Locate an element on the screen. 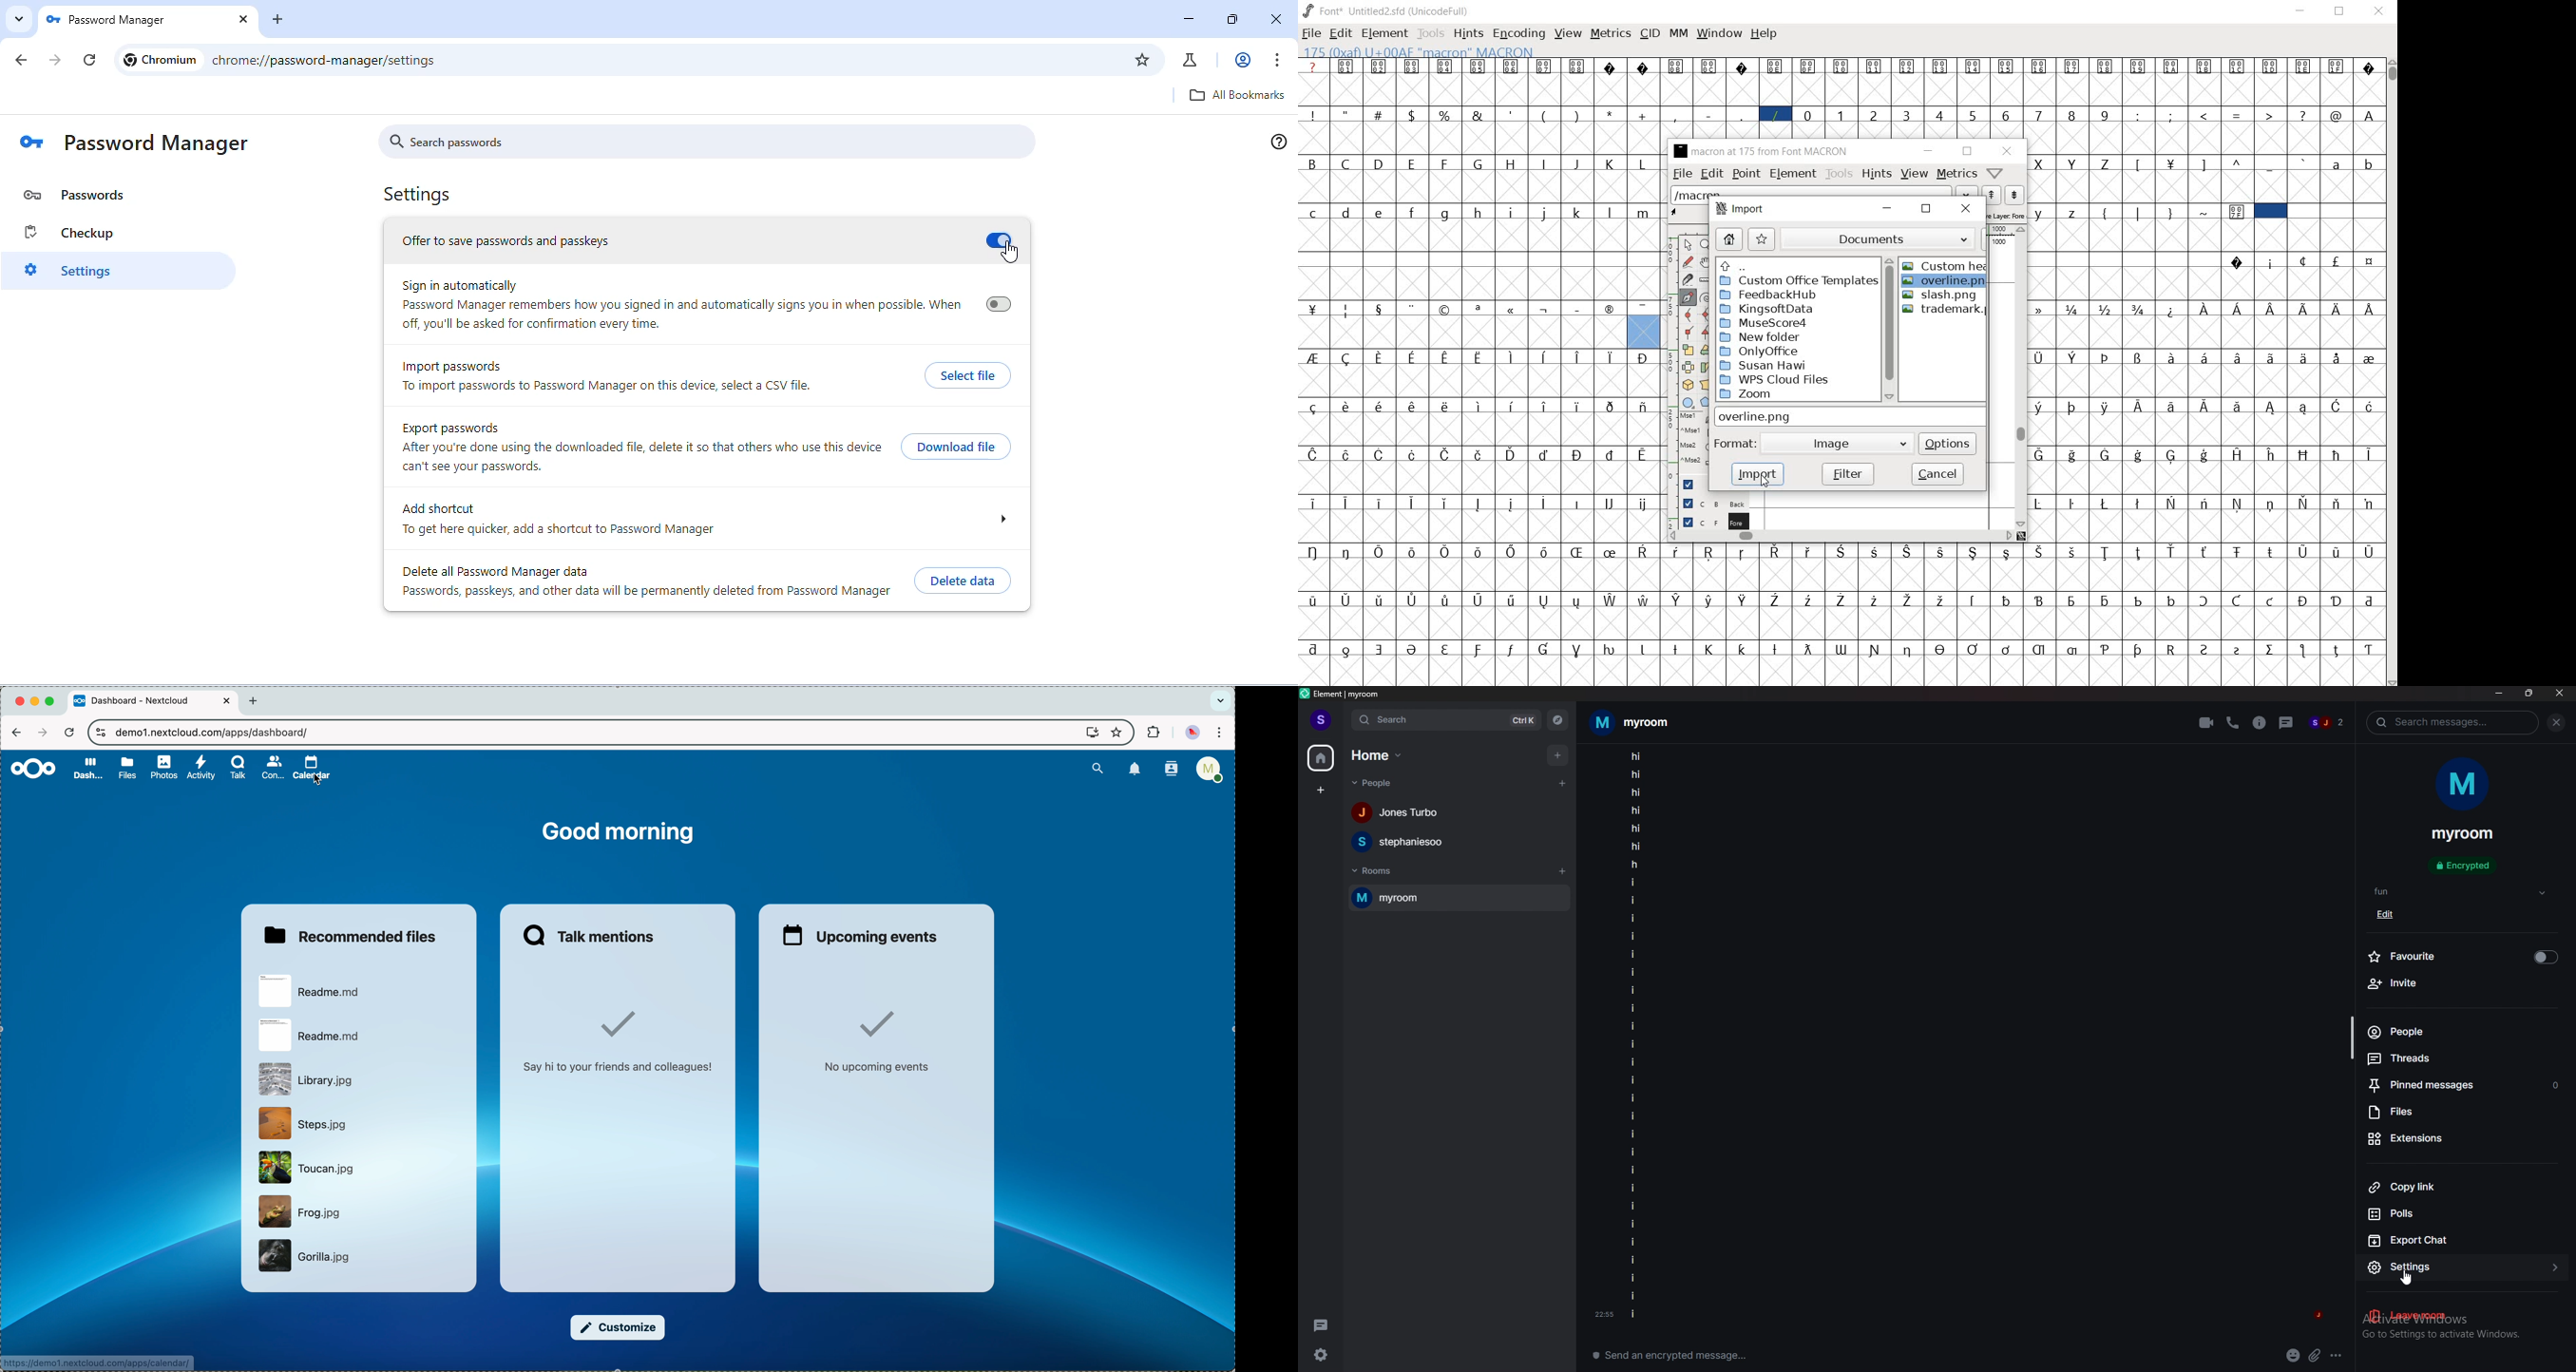 Image resolution: width=2576 pixels, height=1372 pixels. FeedbackHub is located at coordinates (1786, 294).